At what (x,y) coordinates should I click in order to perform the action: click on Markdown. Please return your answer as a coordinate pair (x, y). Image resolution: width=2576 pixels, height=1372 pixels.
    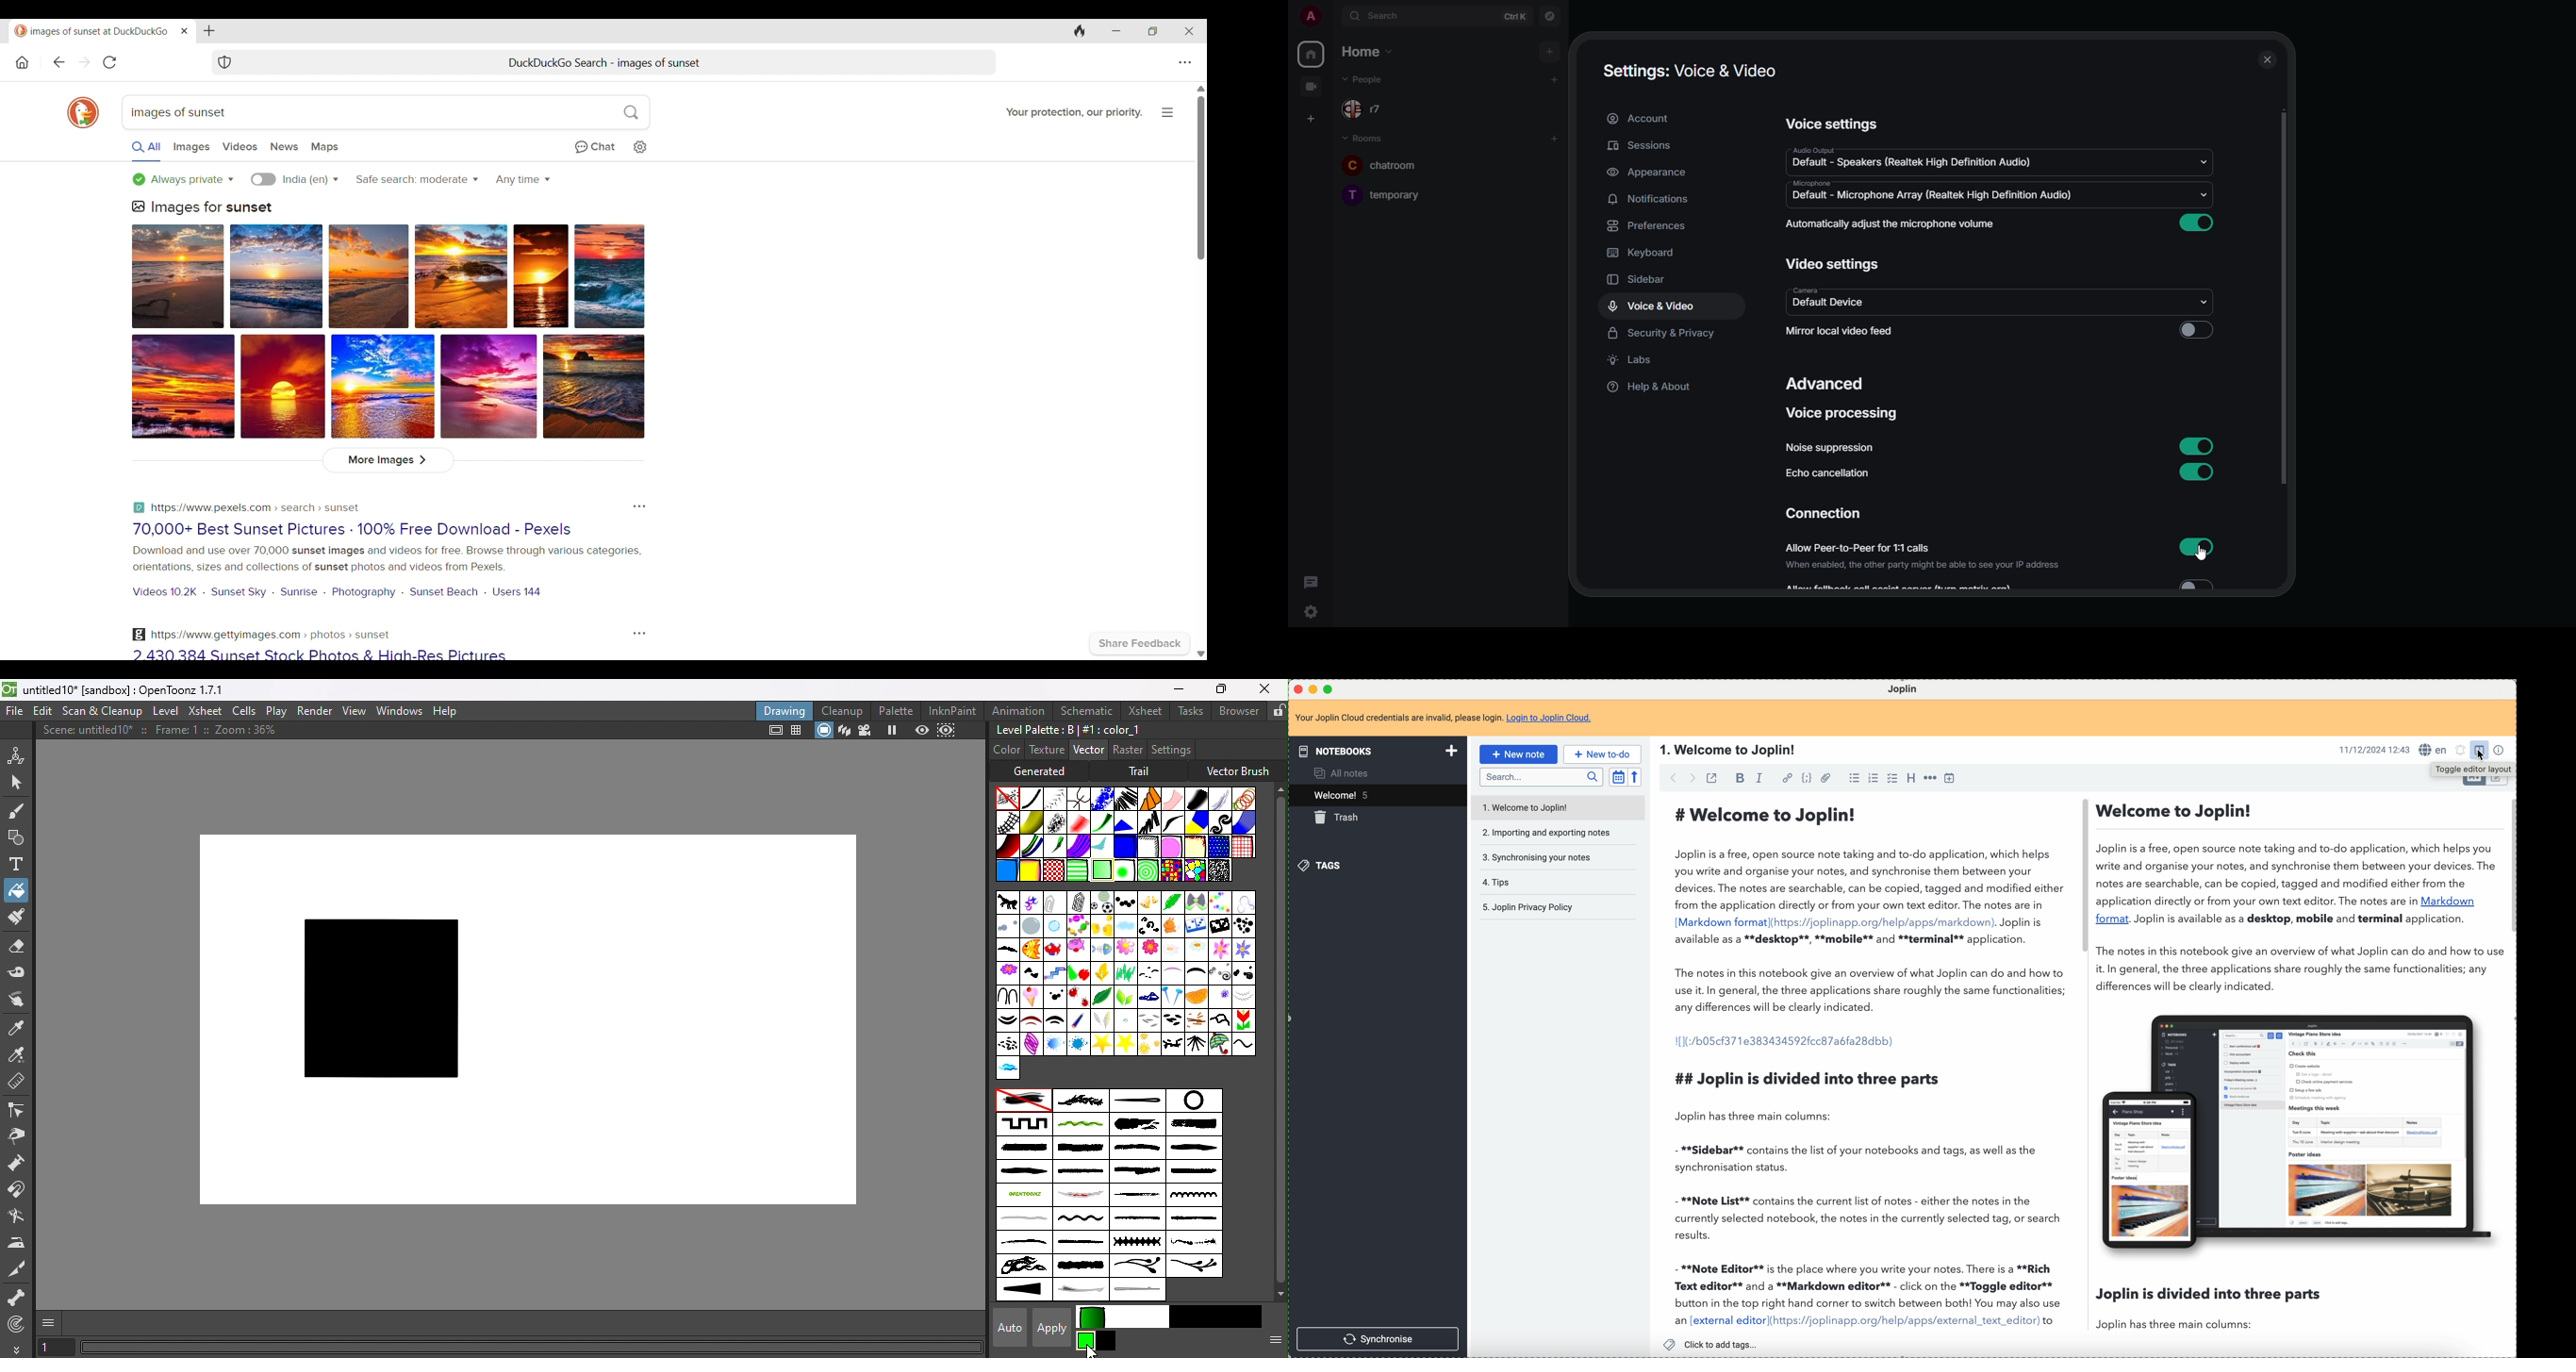
    Looking at the image, I should click on (2453, 902).